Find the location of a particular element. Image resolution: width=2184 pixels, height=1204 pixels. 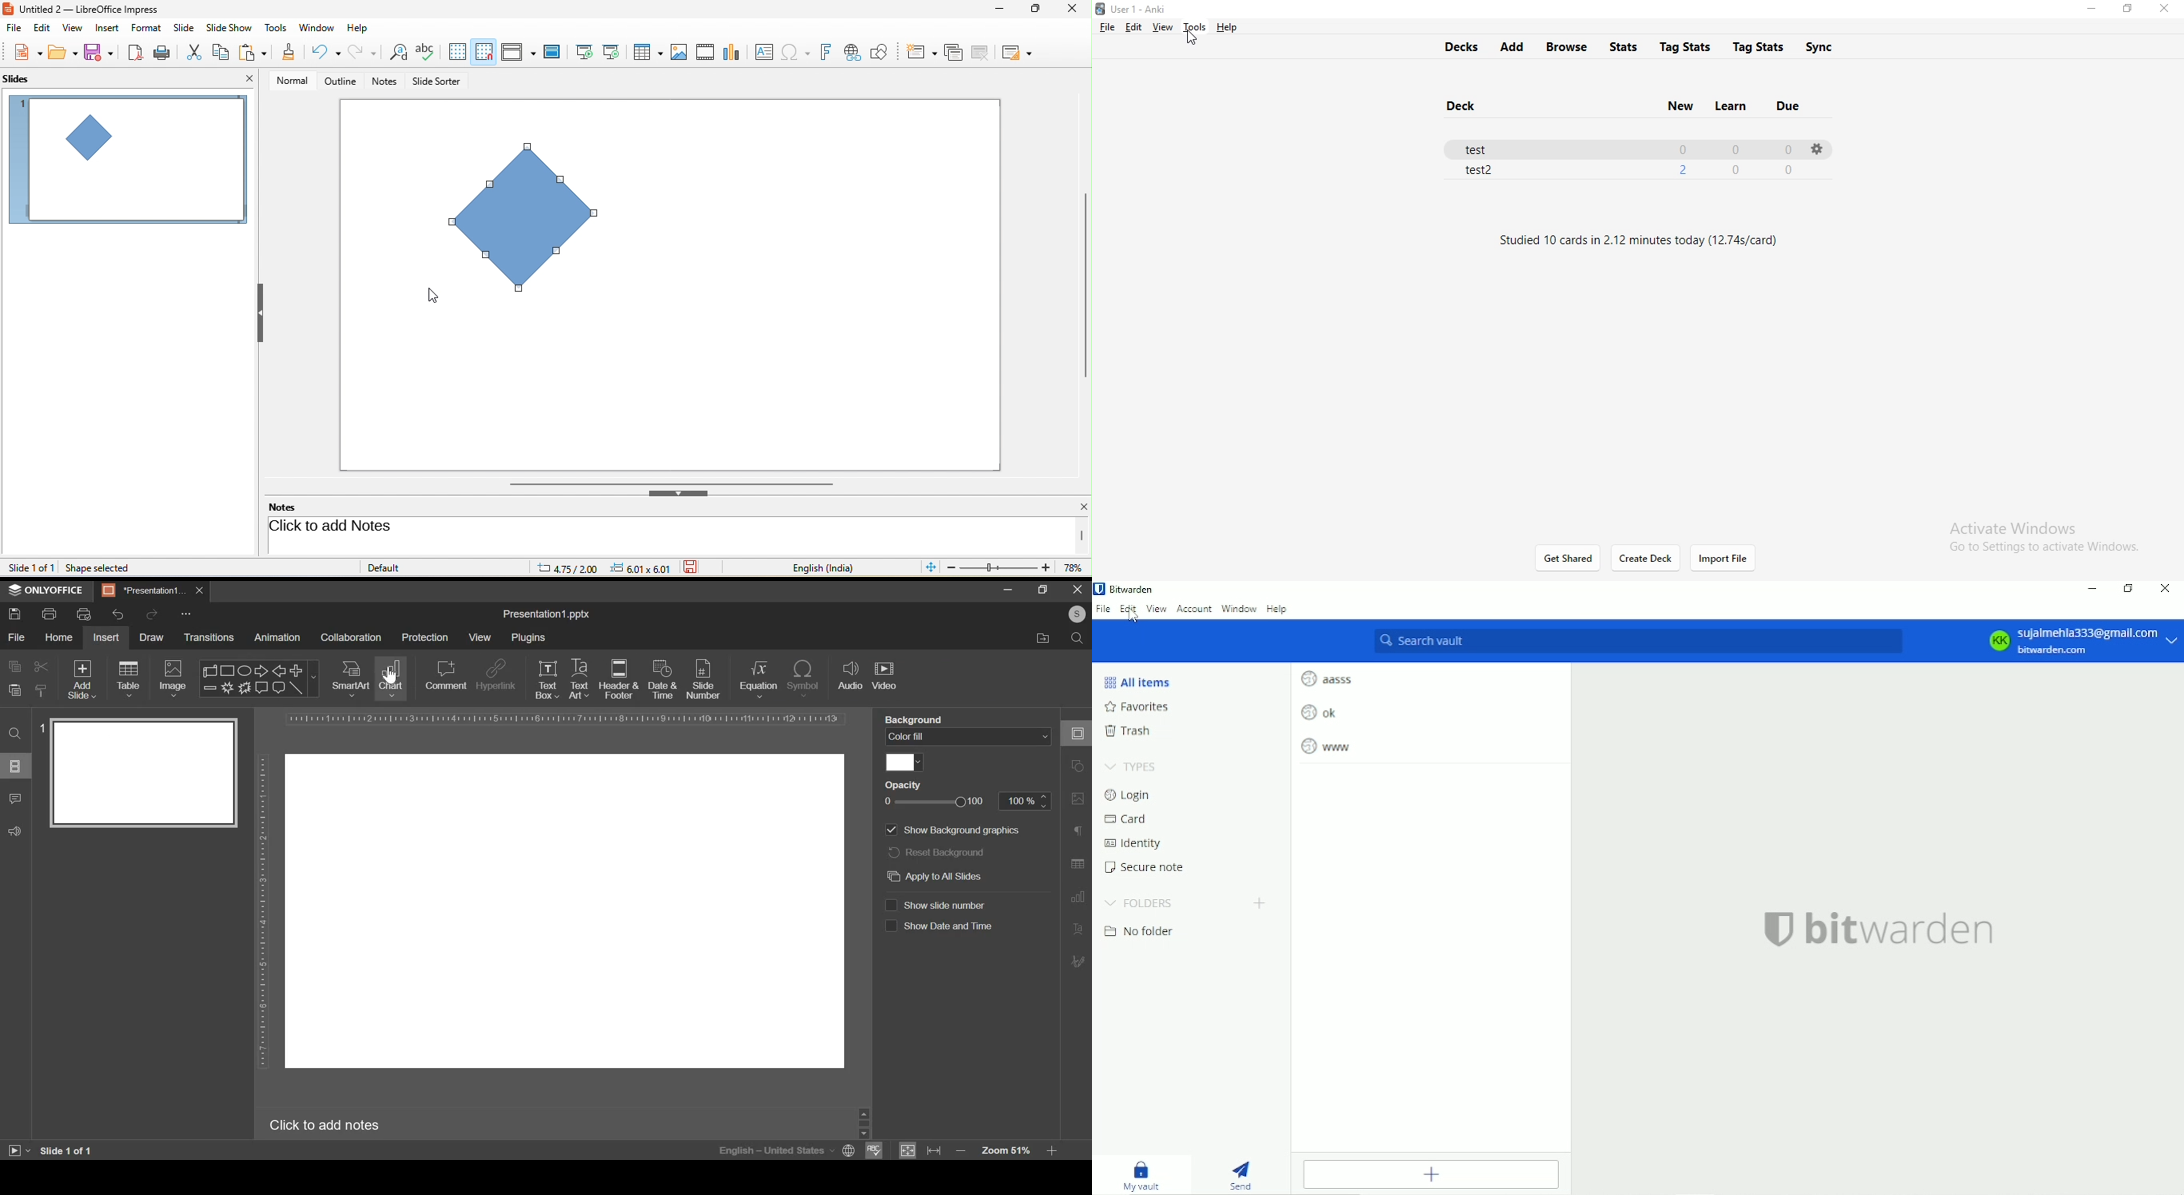

cursor is located at coordinates (1133, 617).